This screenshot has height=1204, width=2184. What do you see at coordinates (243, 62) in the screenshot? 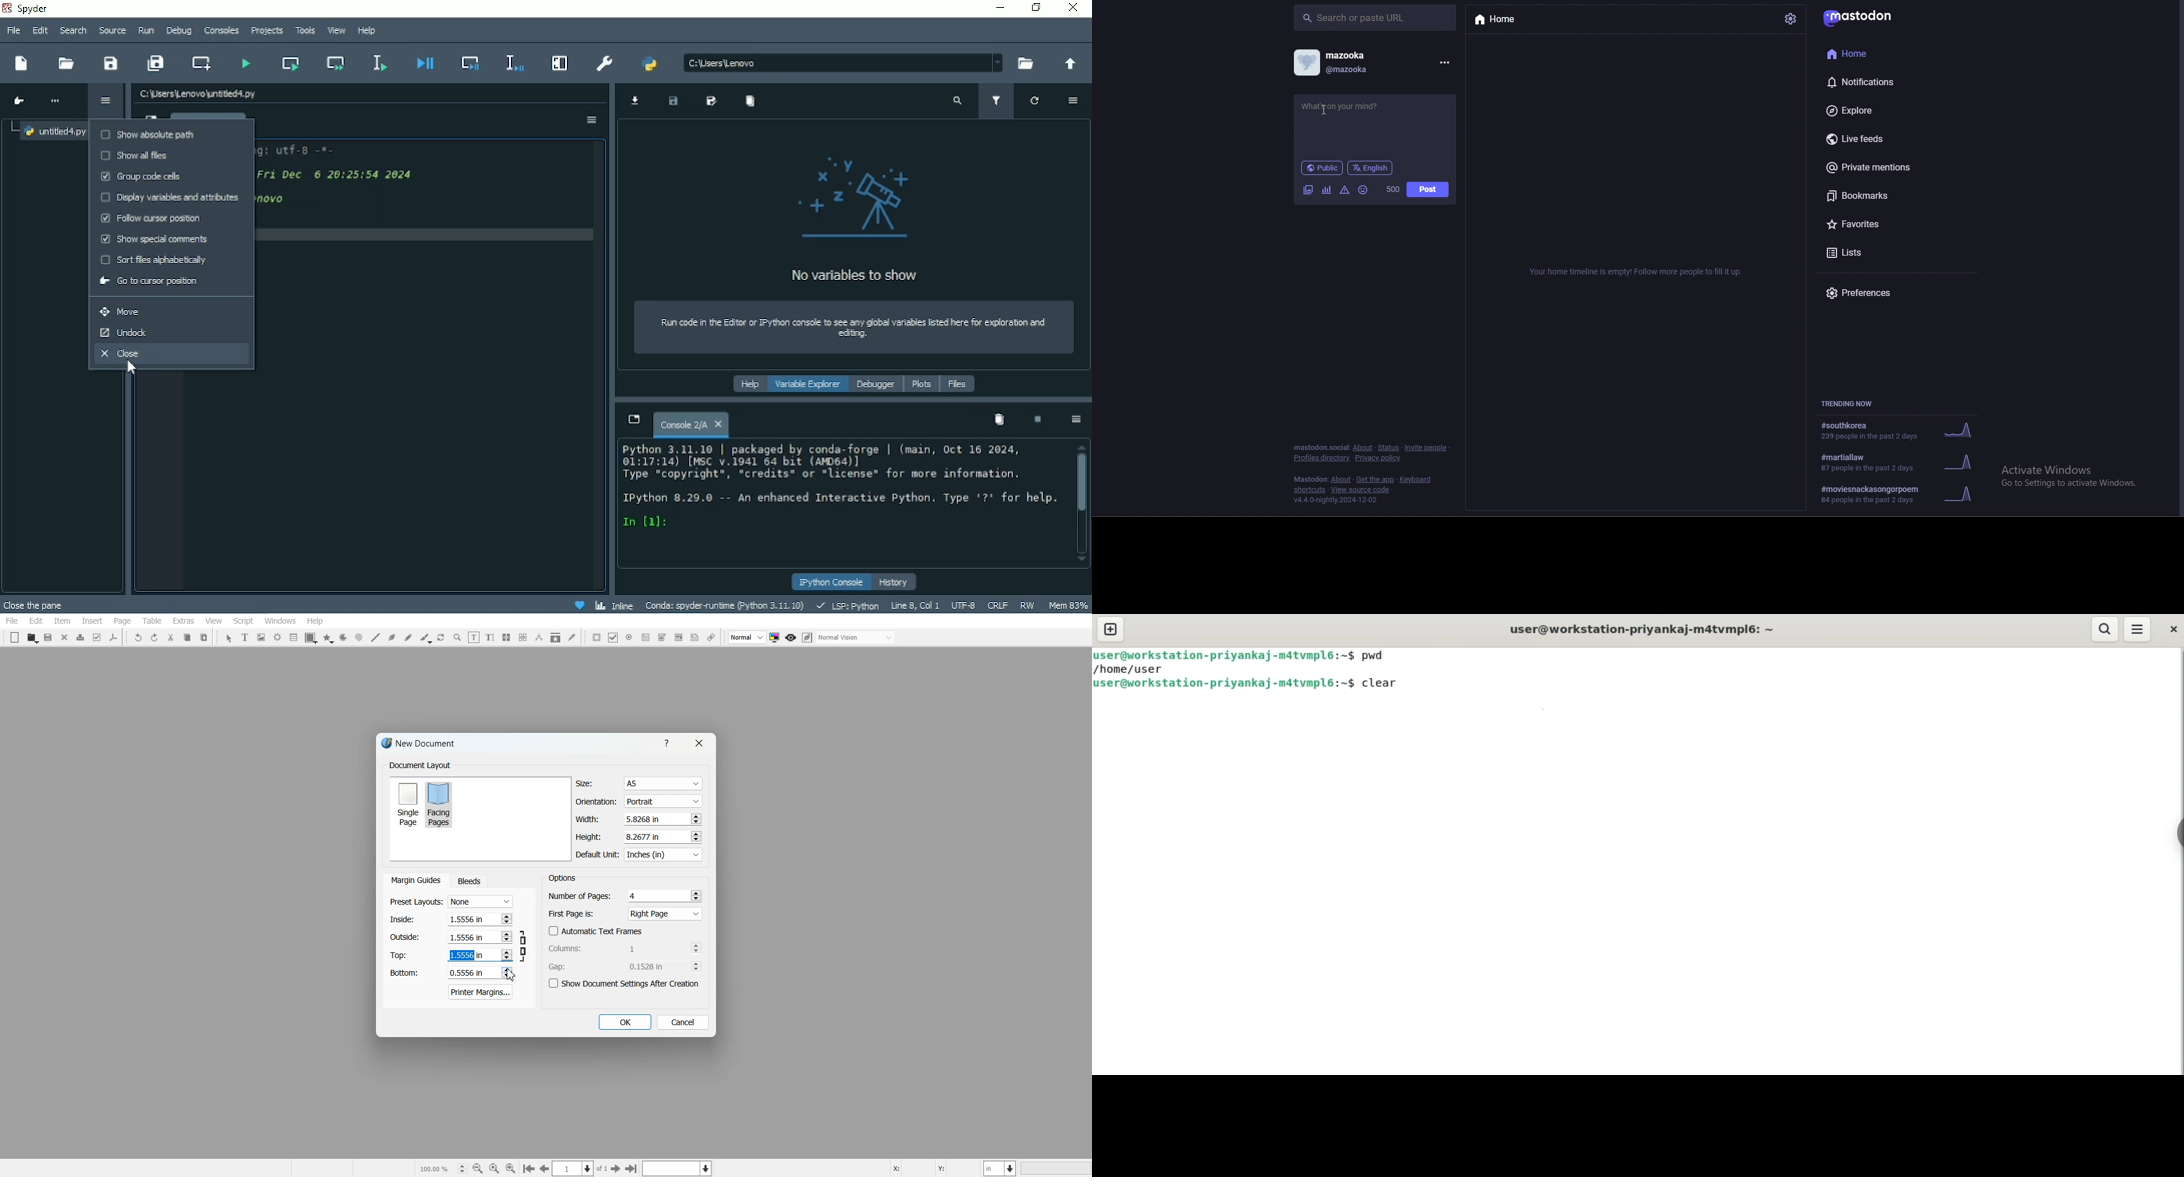
I see `Run file` at bounding box center [243, 62].